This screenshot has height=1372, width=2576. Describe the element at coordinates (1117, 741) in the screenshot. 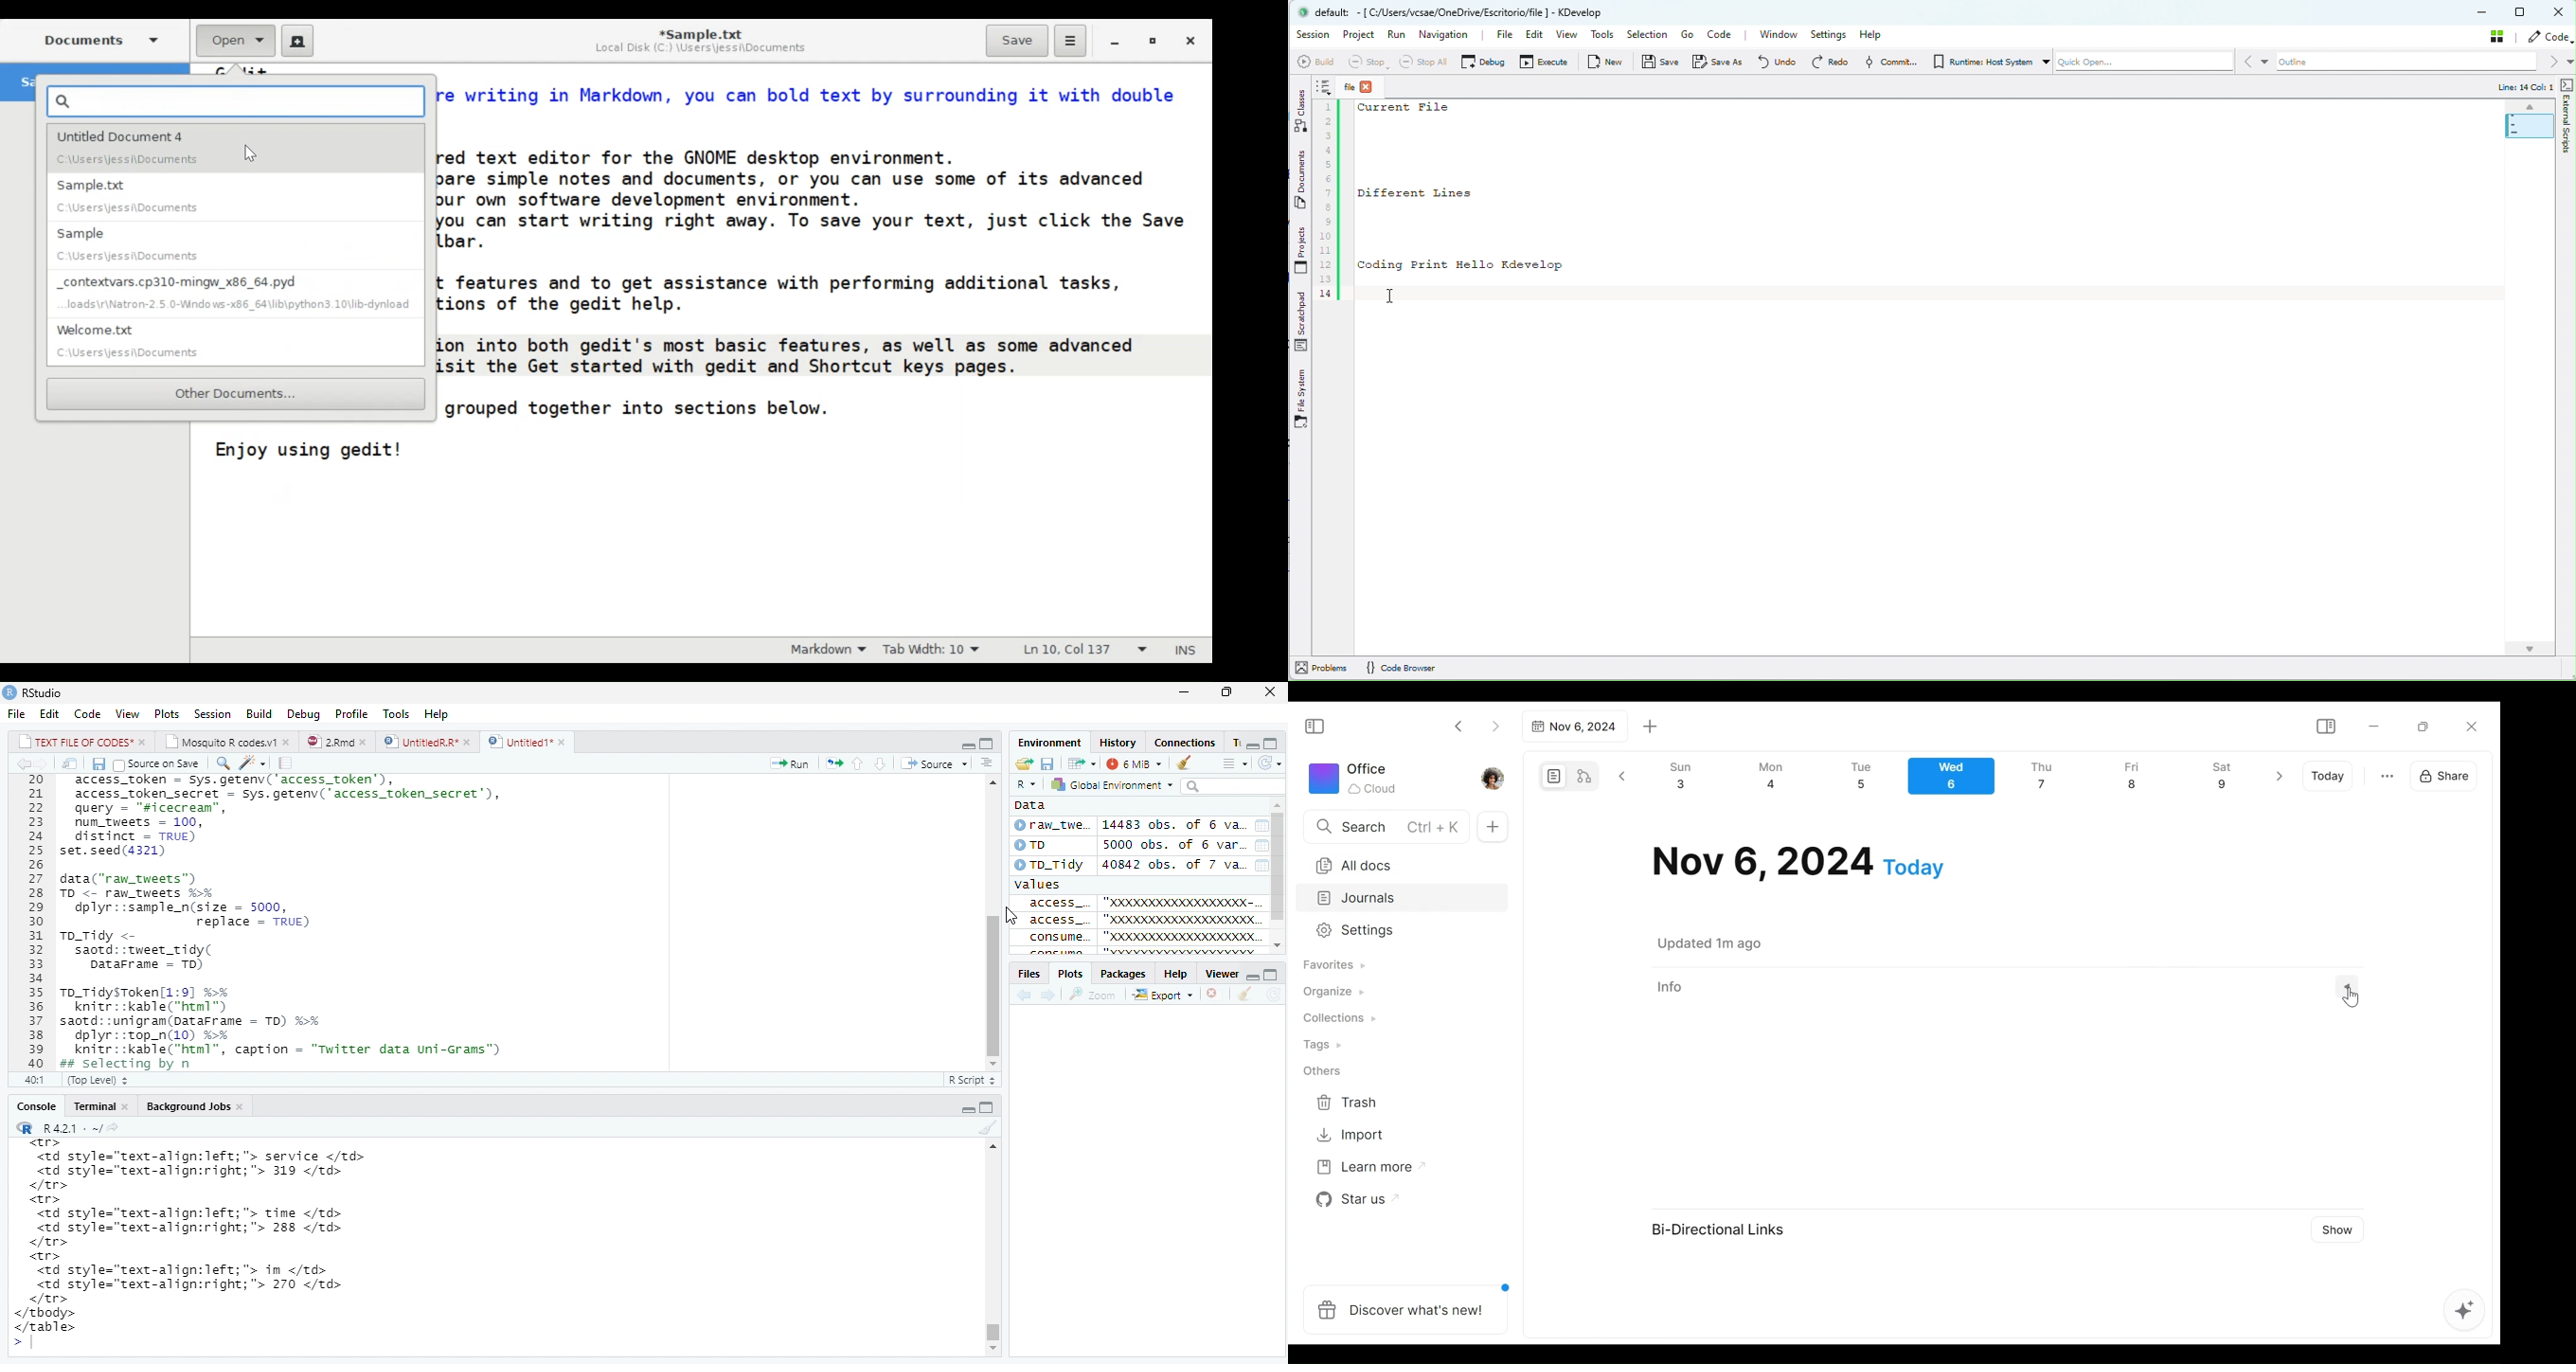

I see `History` at that location.